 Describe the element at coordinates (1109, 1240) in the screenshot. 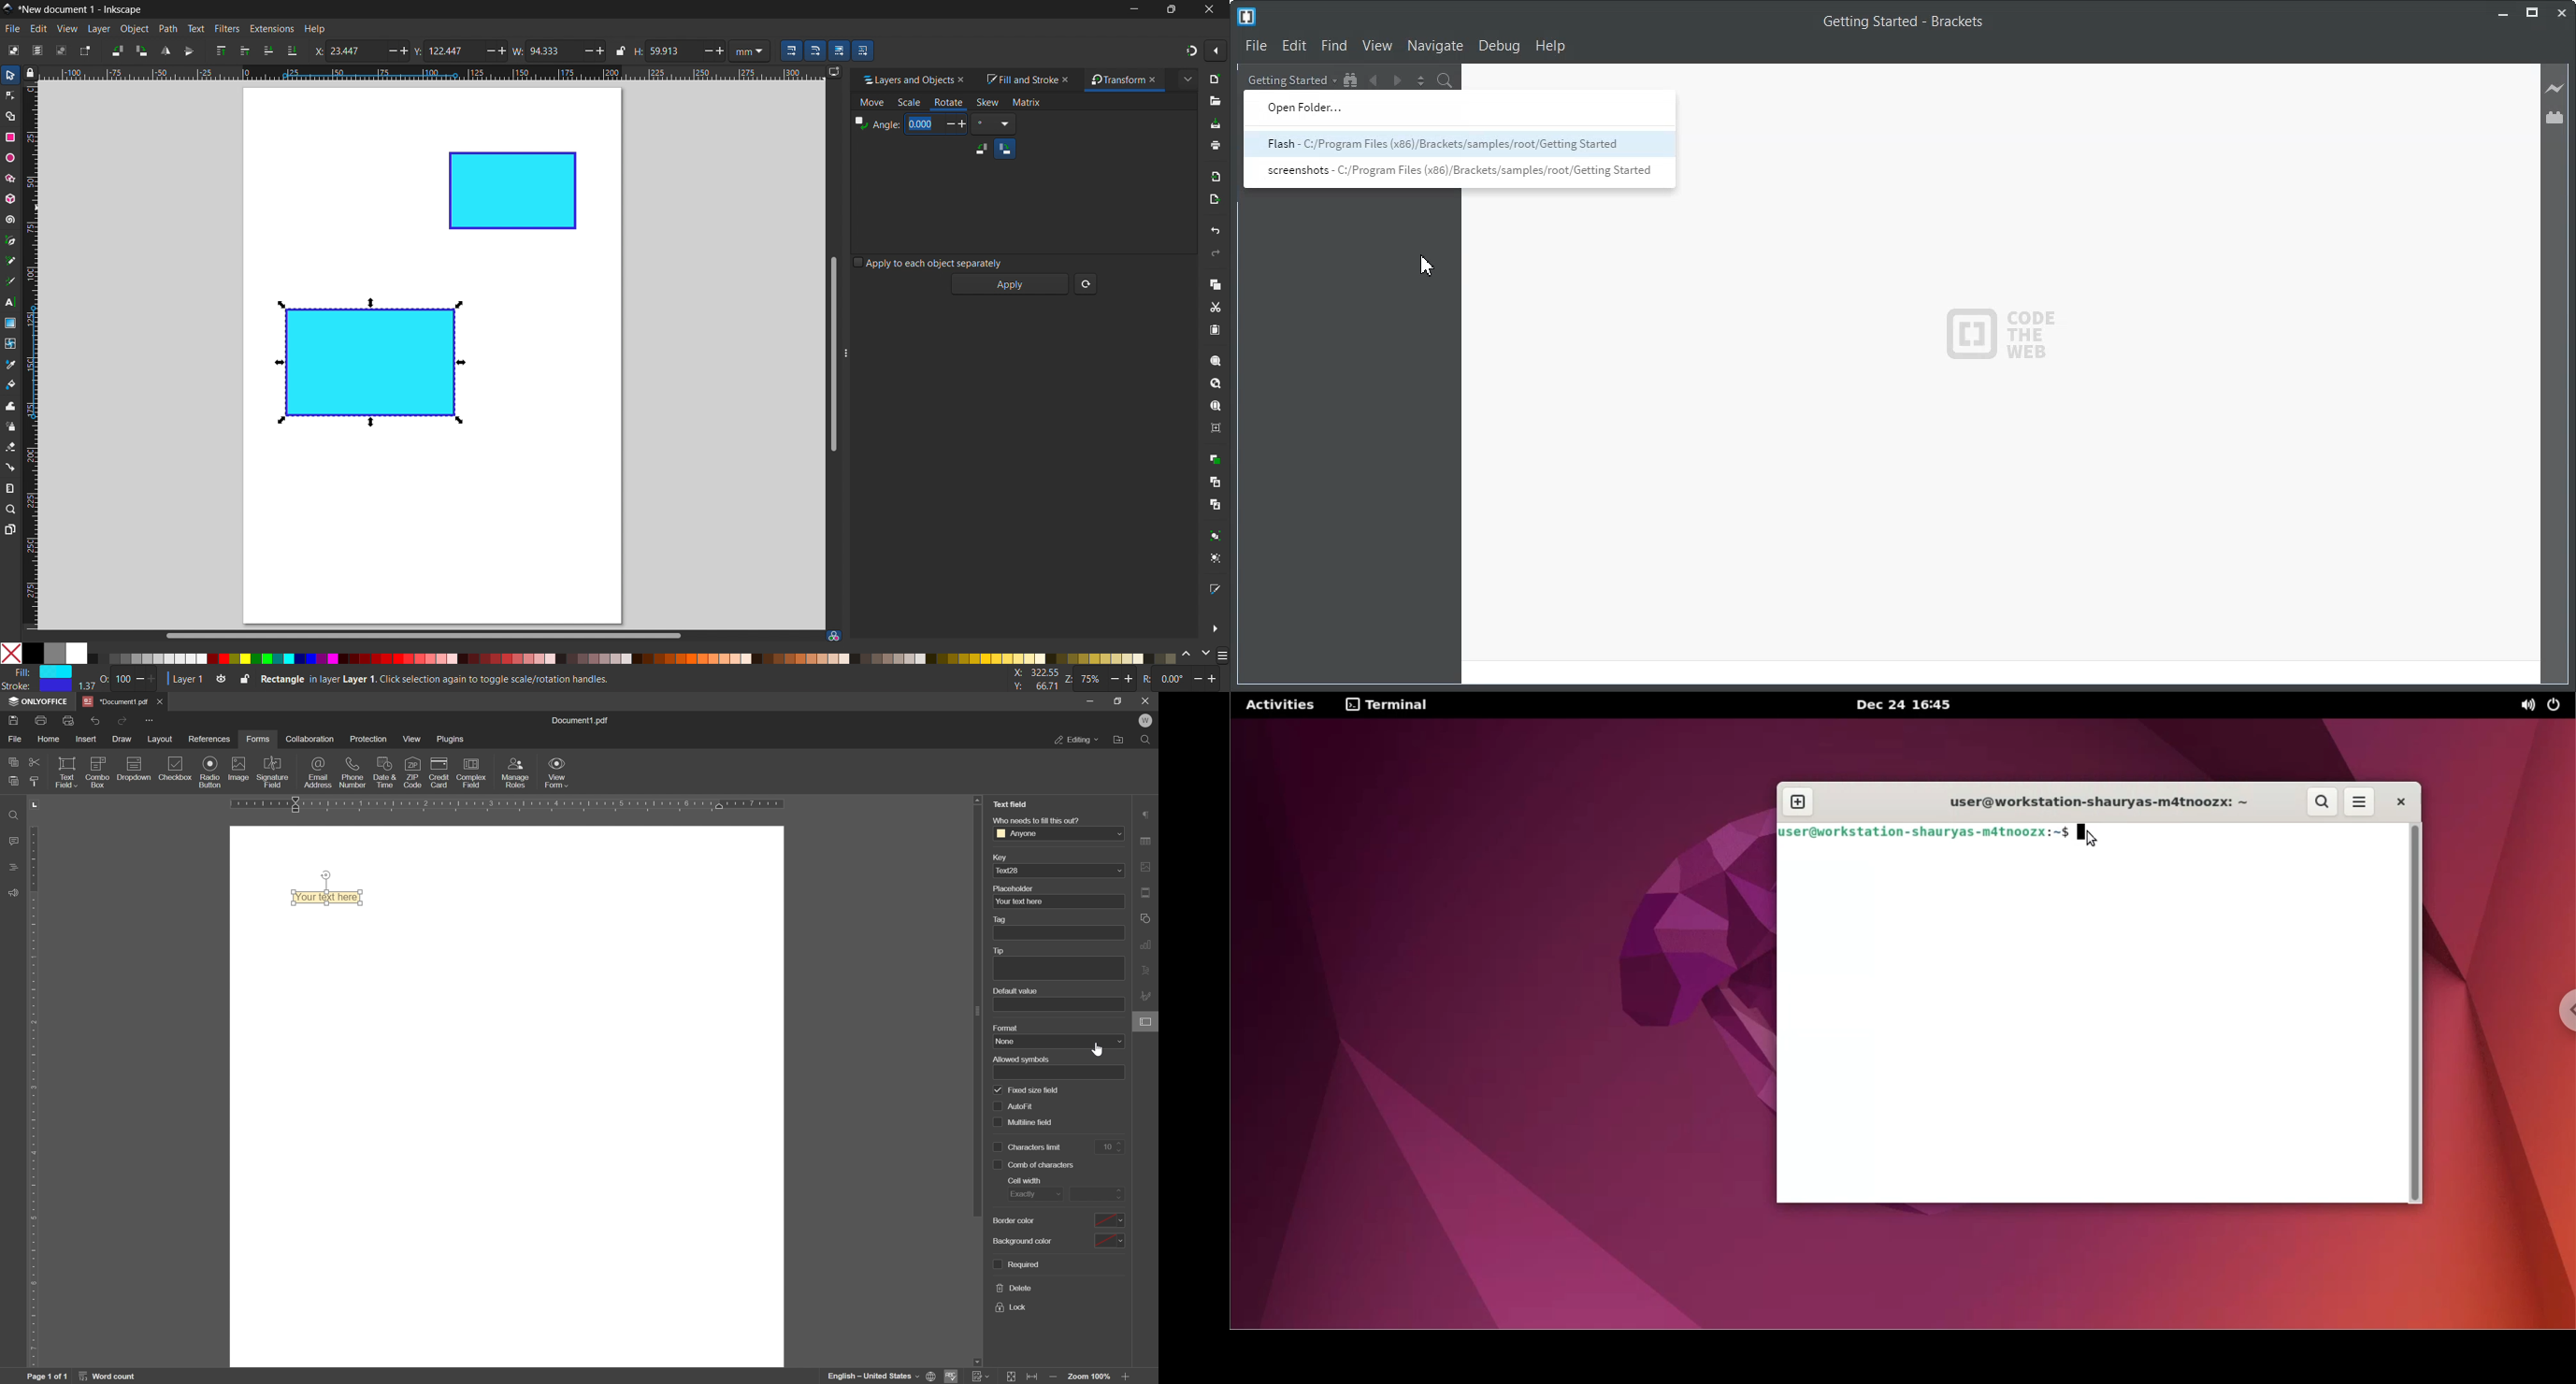

I see `drop down` at that location.